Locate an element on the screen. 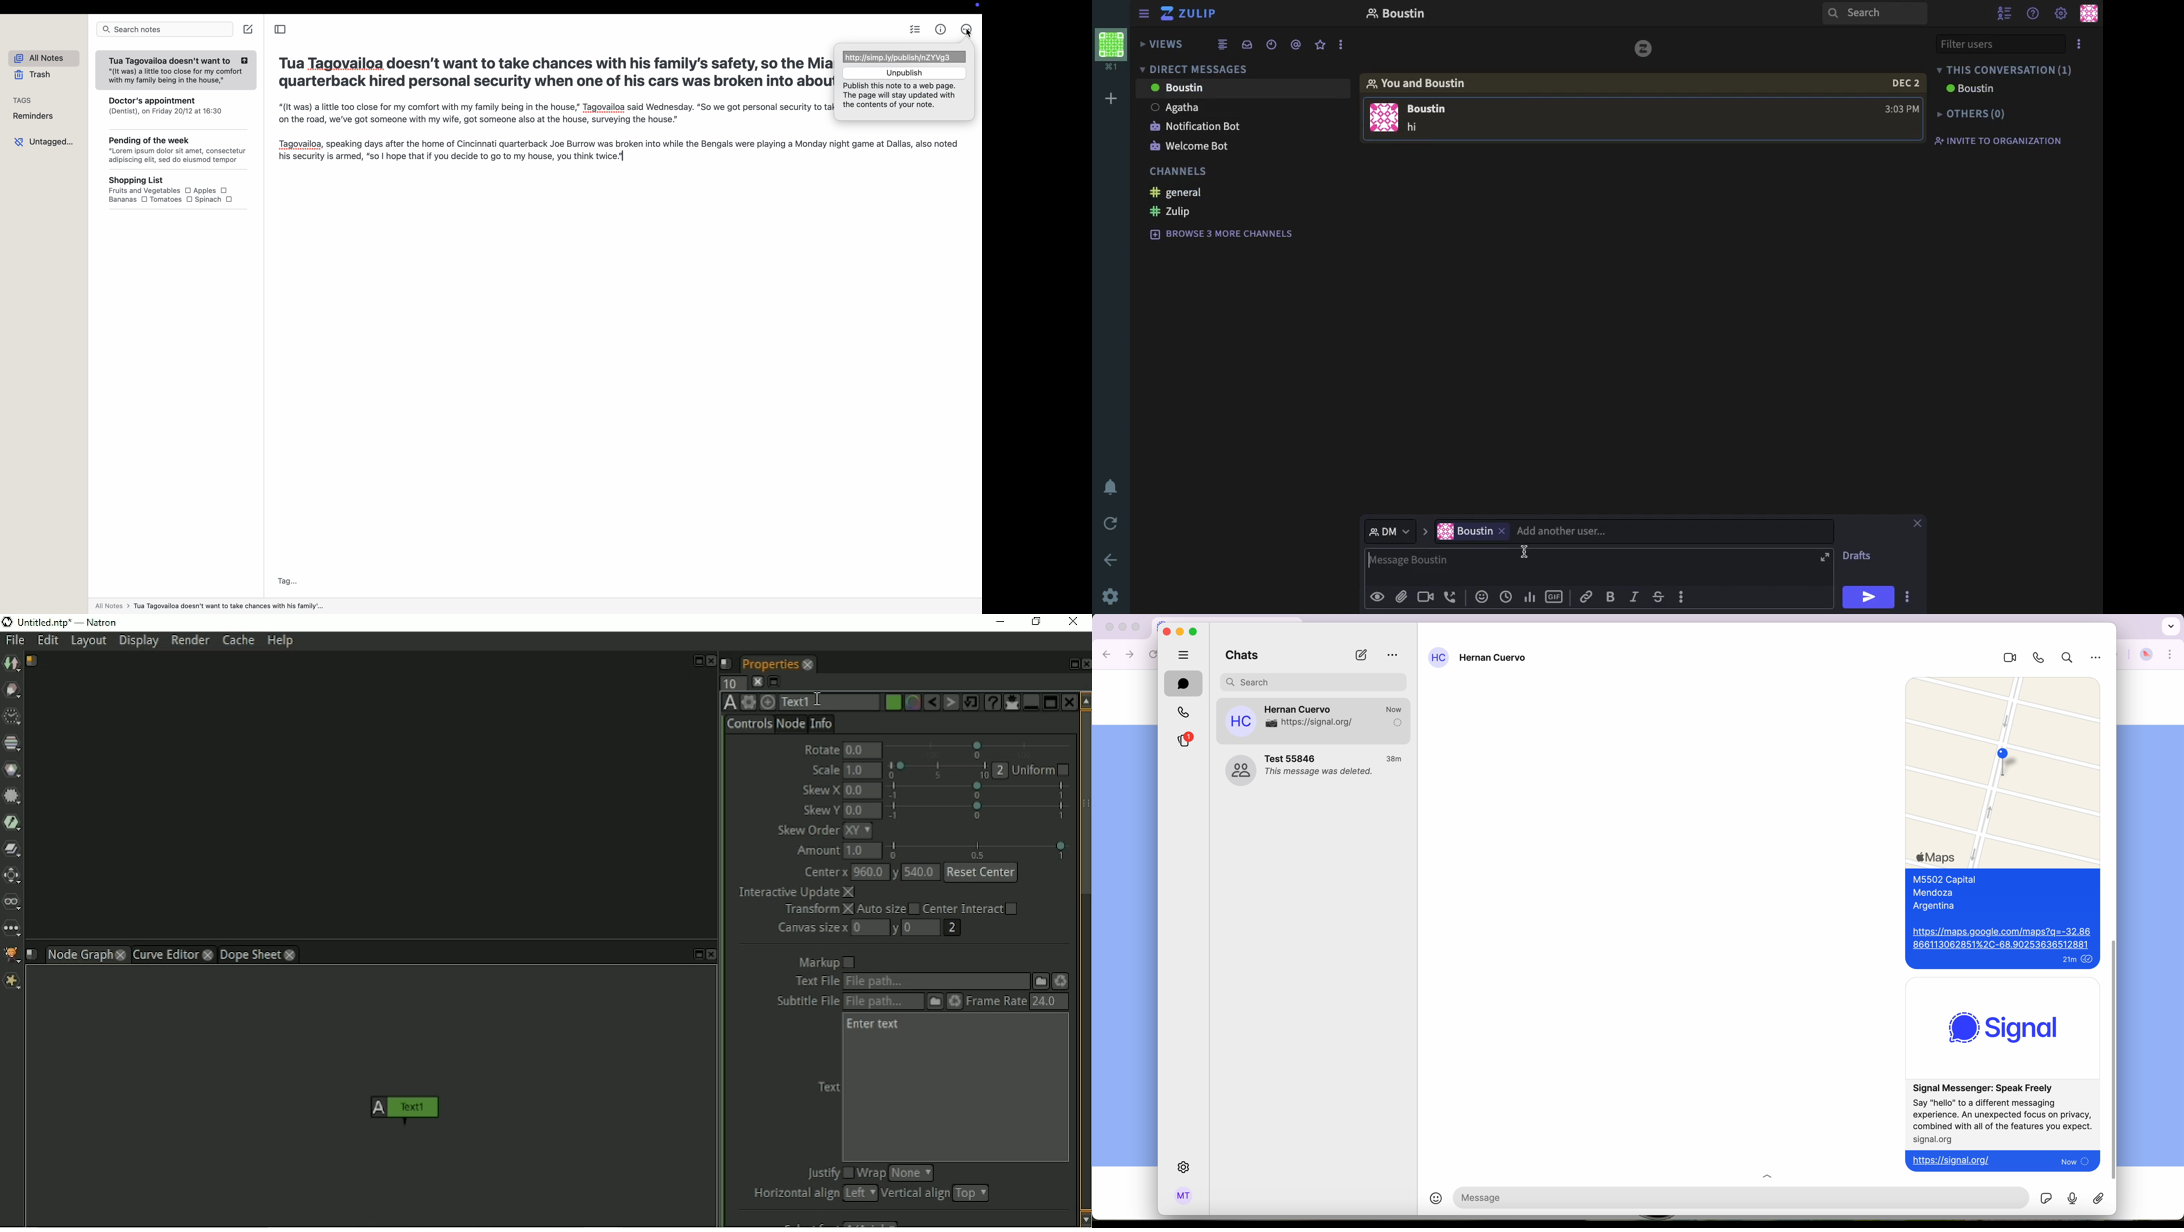  Properties is located at coordinates (768, 662).